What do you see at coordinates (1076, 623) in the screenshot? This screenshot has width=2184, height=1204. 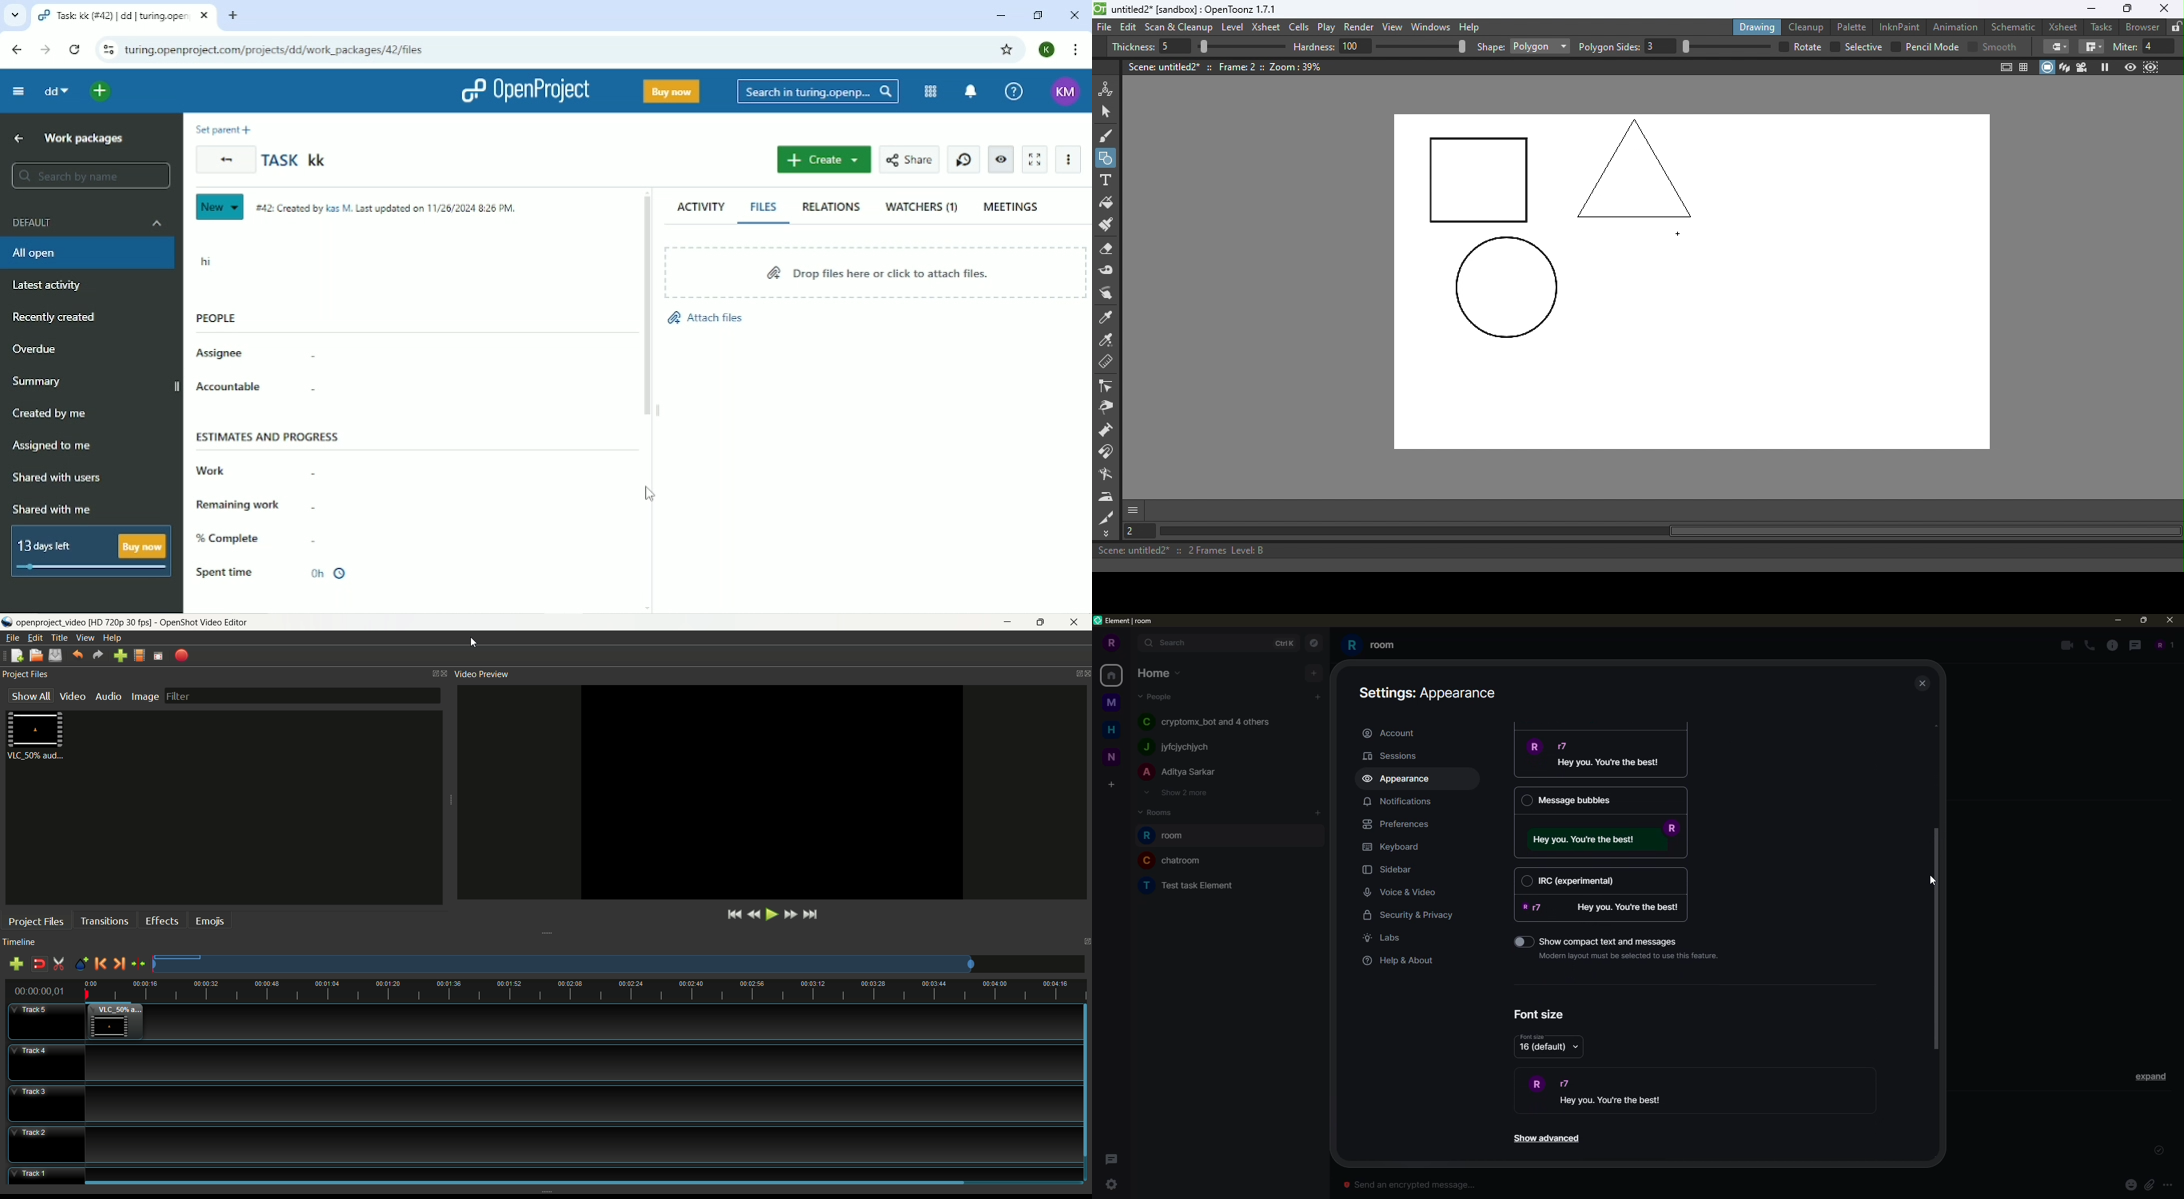 I see `close` at bounding box center [1076, 623].